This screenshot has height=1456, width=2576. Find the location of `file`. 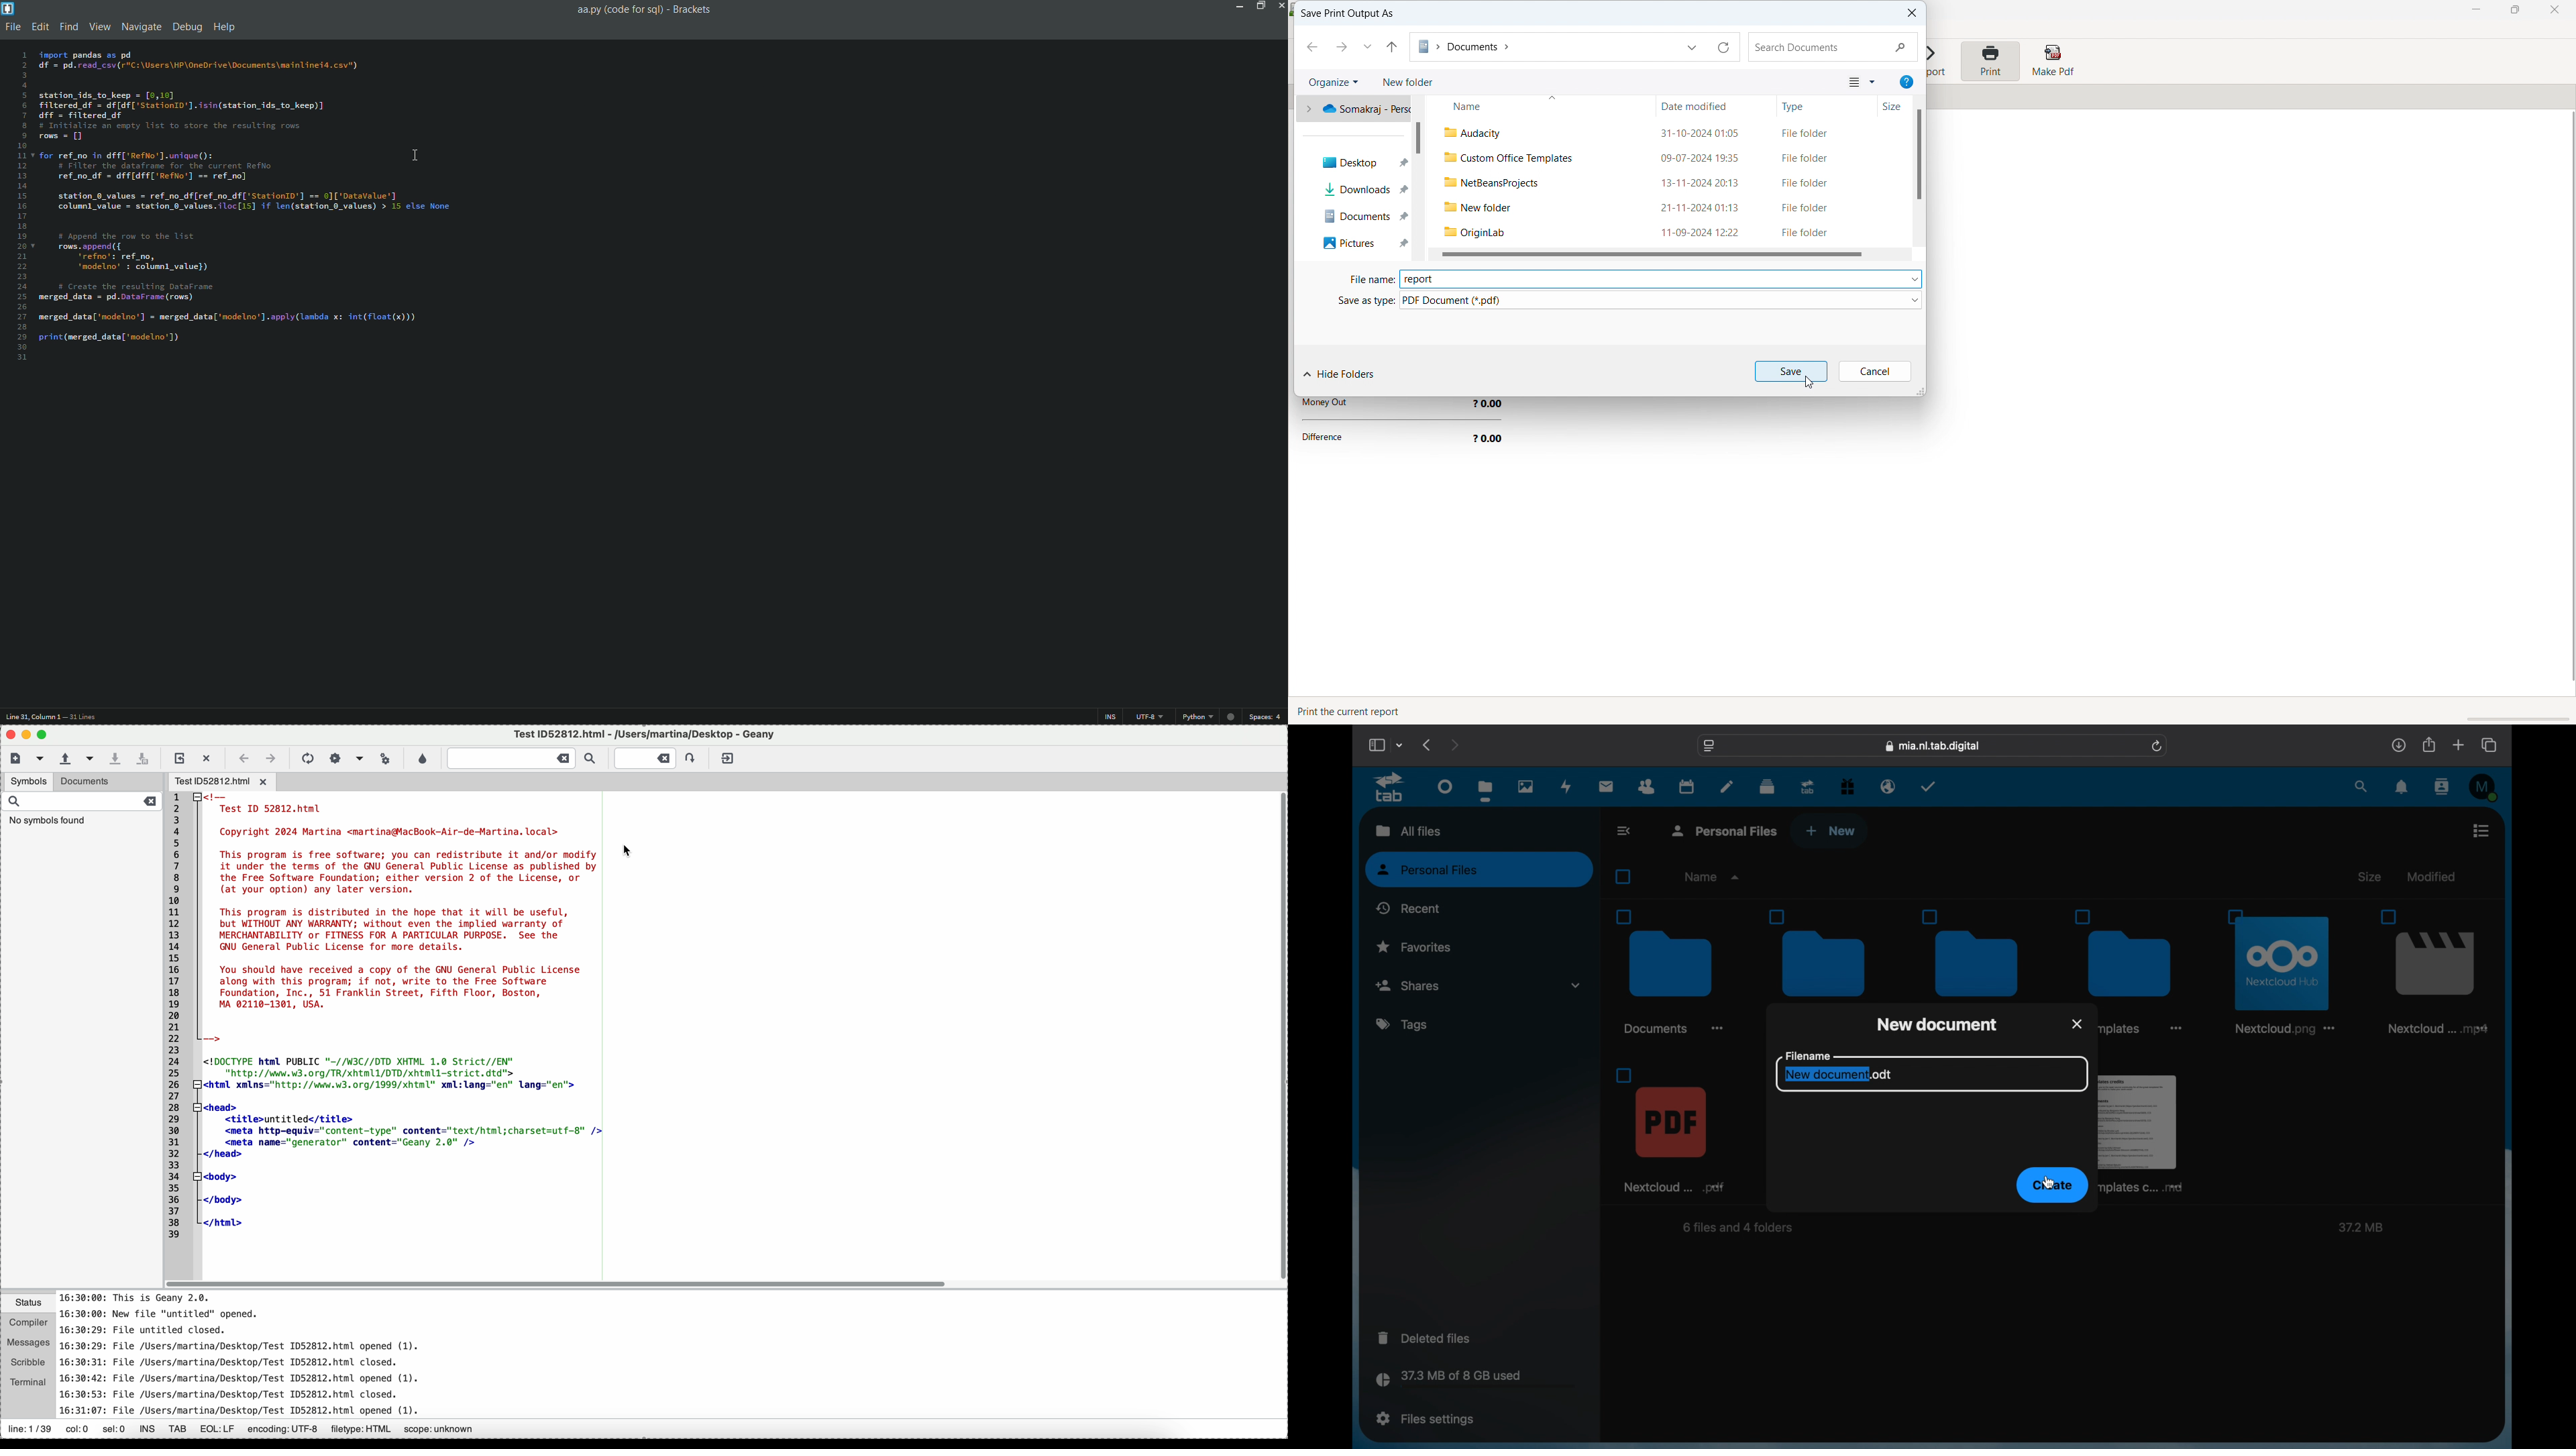

file is located at coordinates (2285, 969).